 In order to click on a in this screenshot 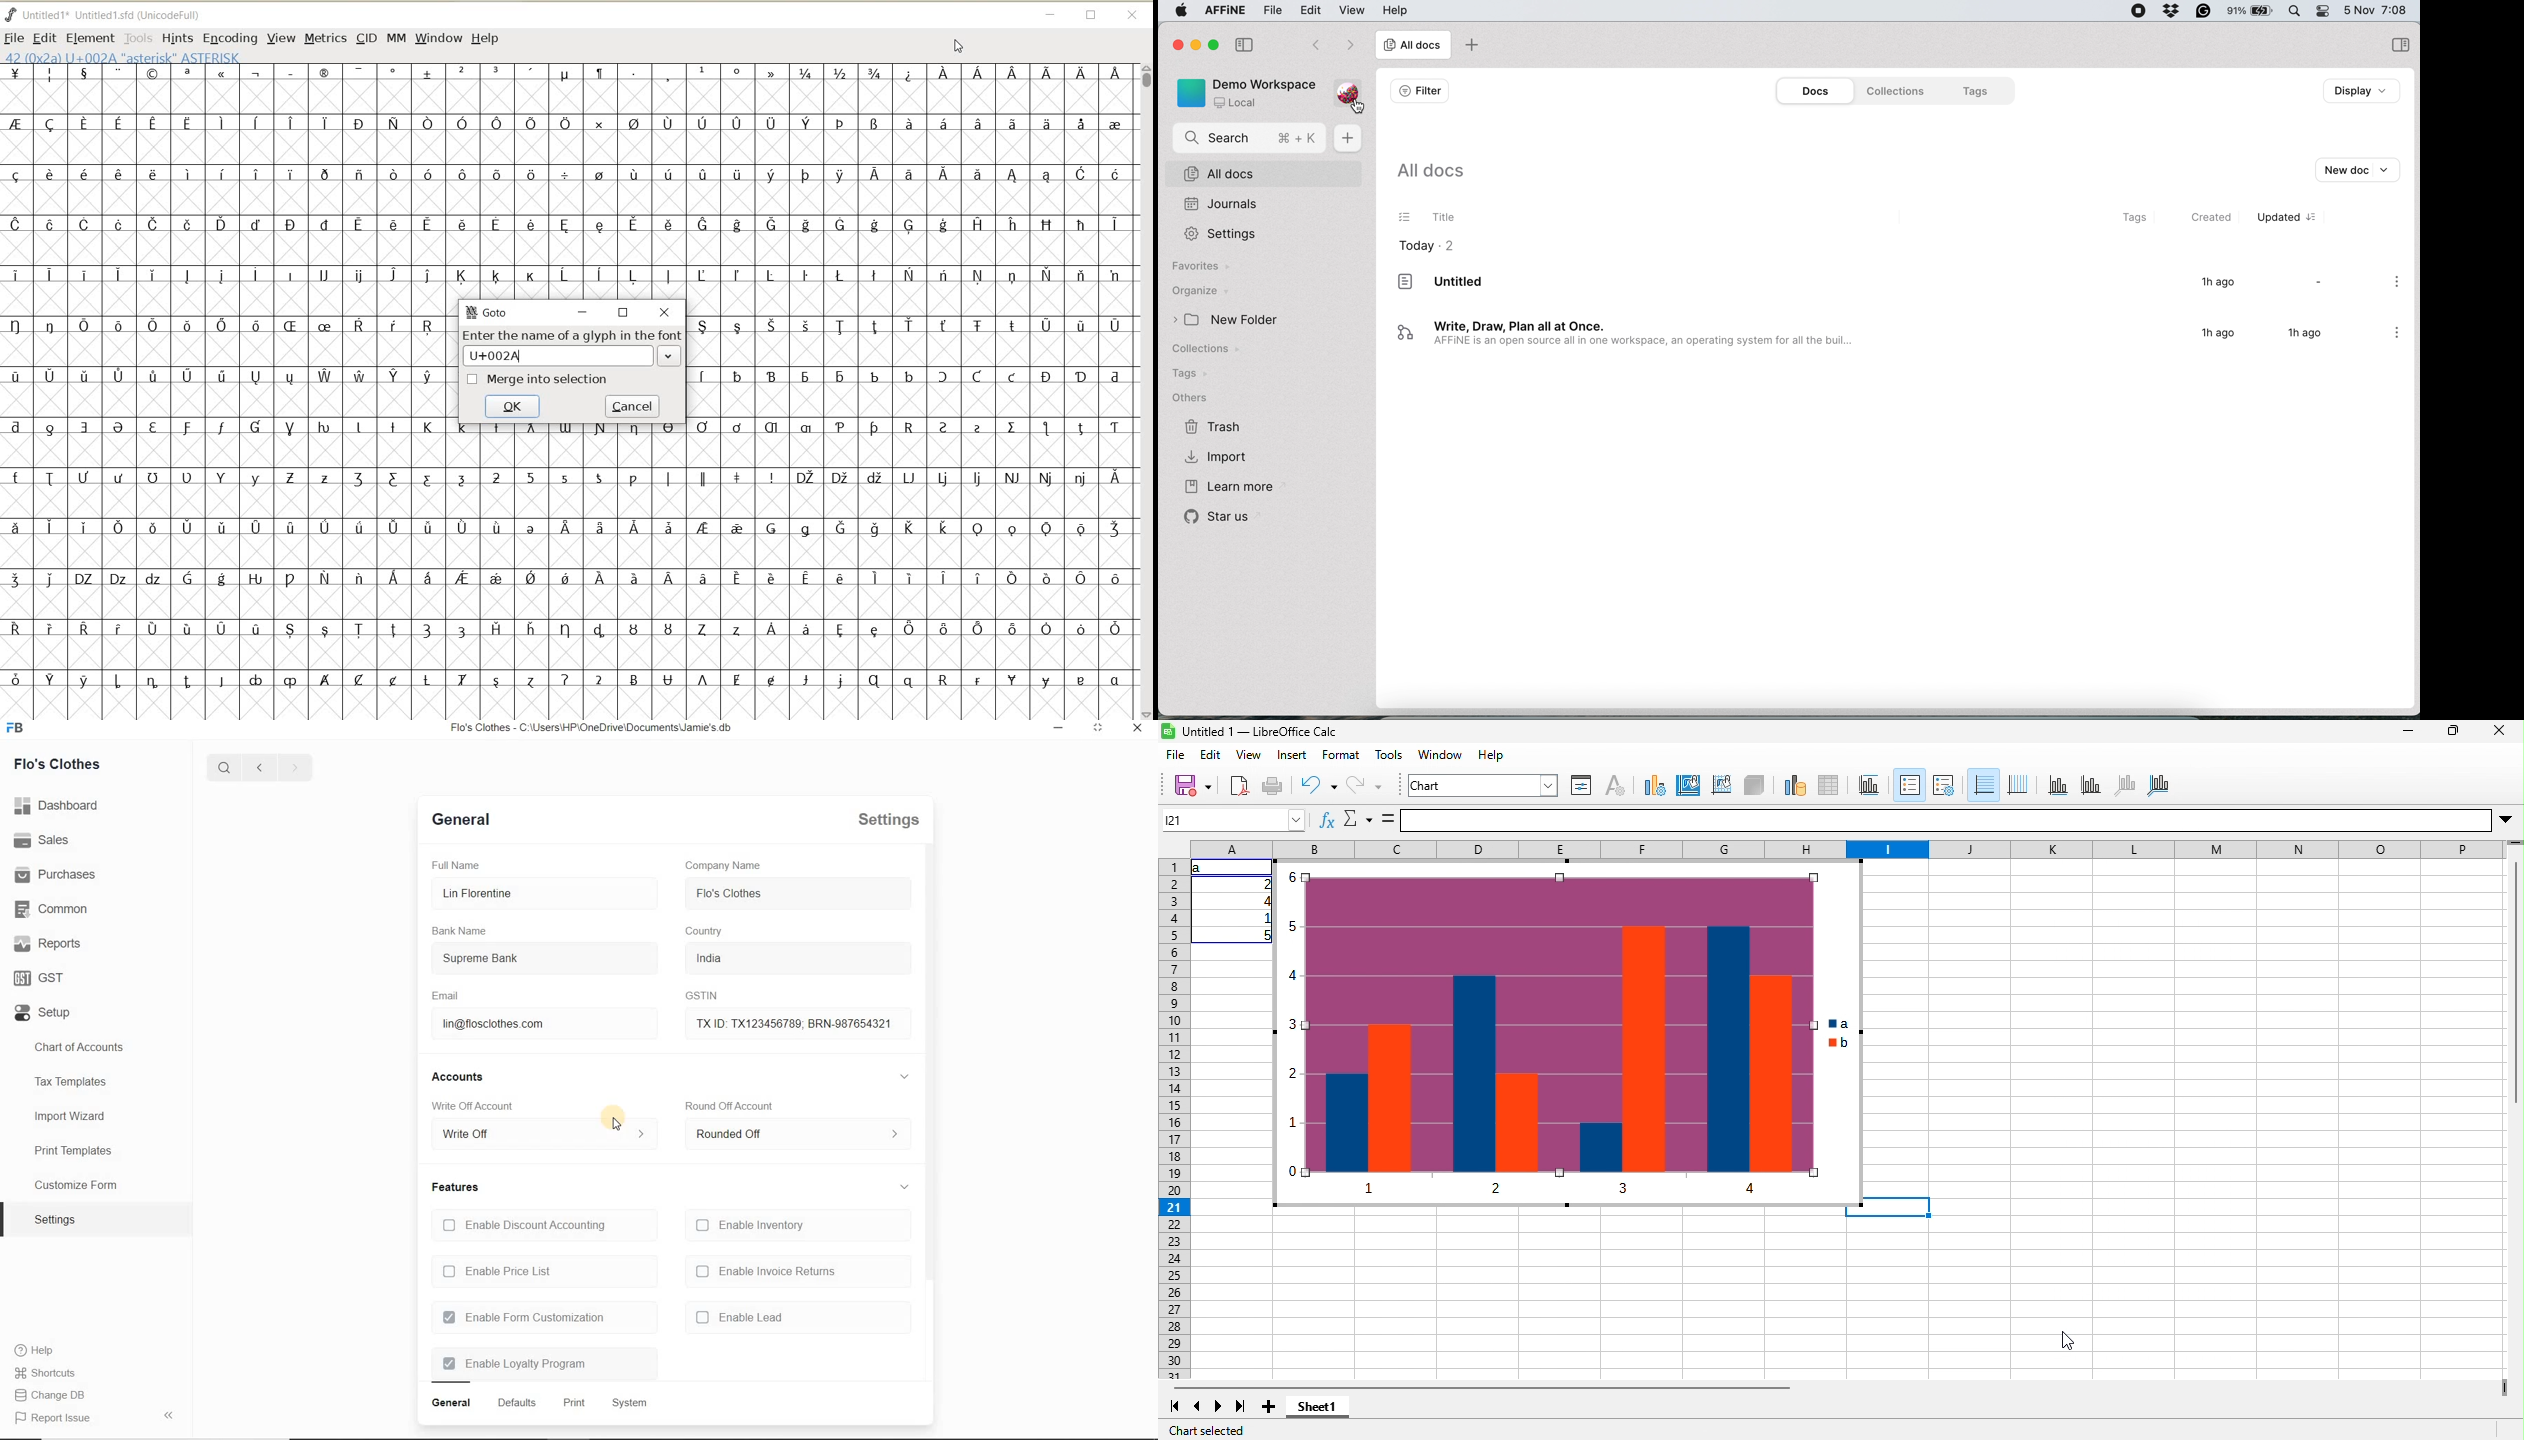, I will do `click(1200, 868)`.